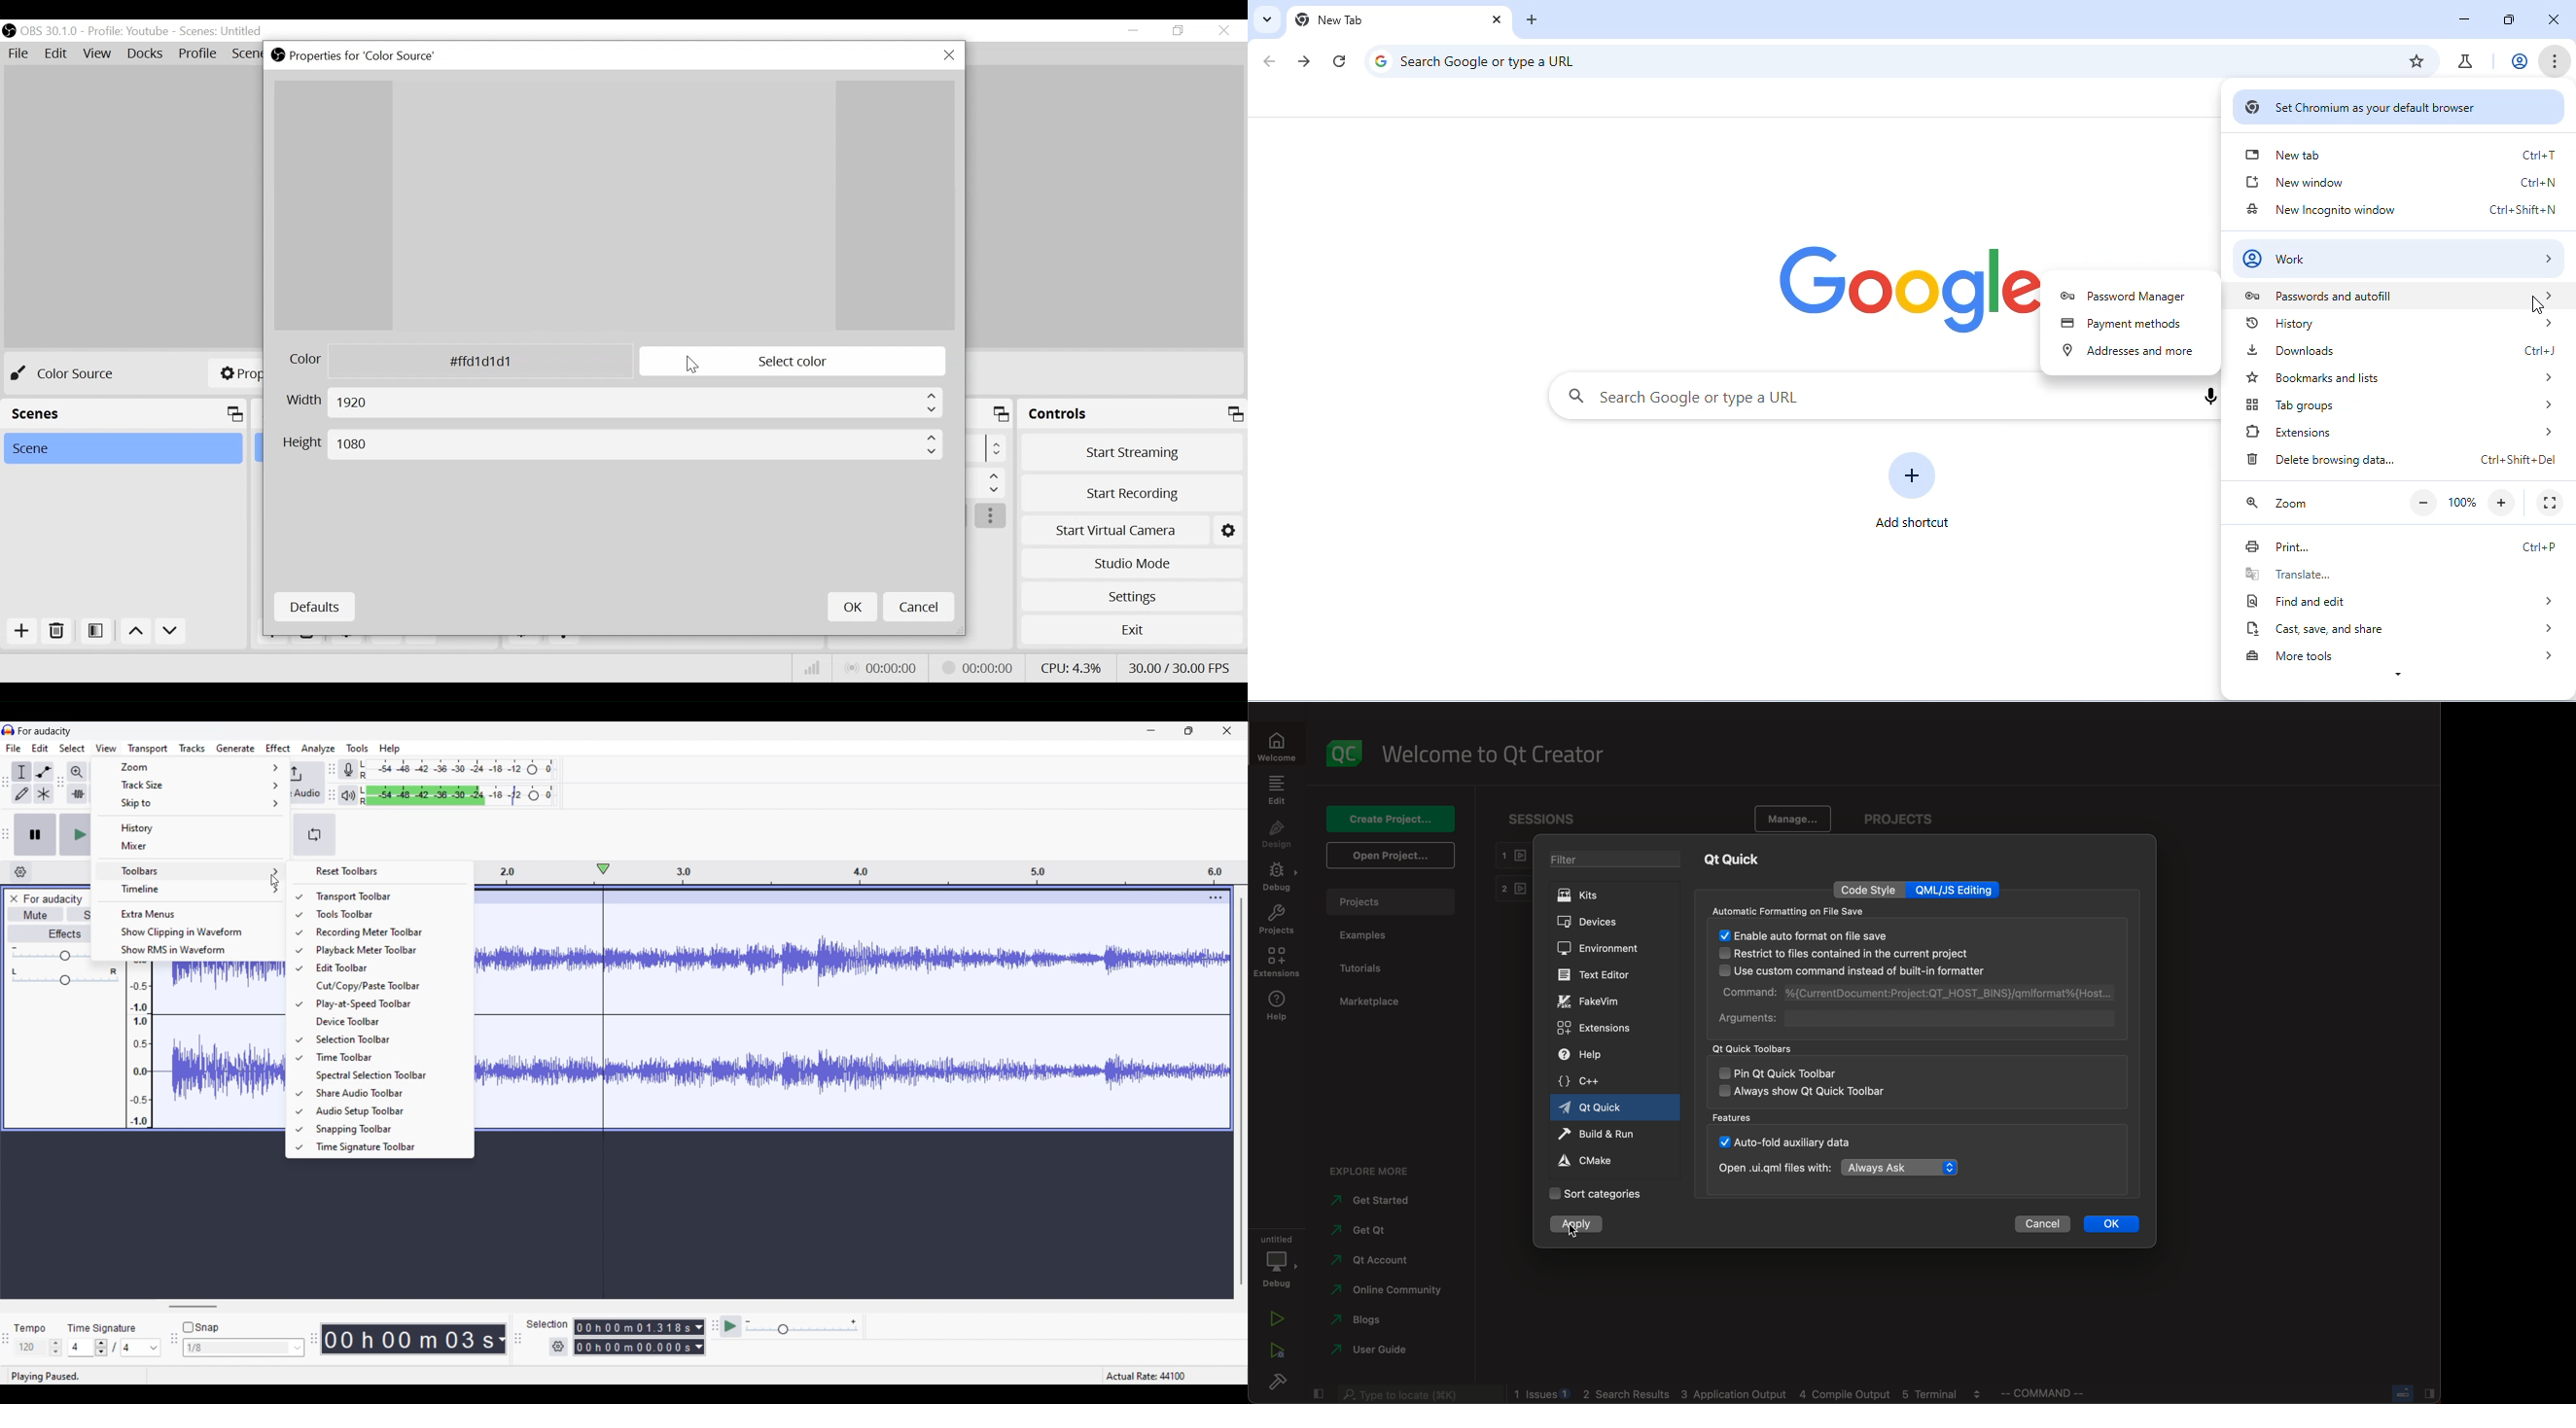  What do you see at coordinates (1375, 21) in the screenshot?
I see `New Tab` at bounding box center [1375, 21].